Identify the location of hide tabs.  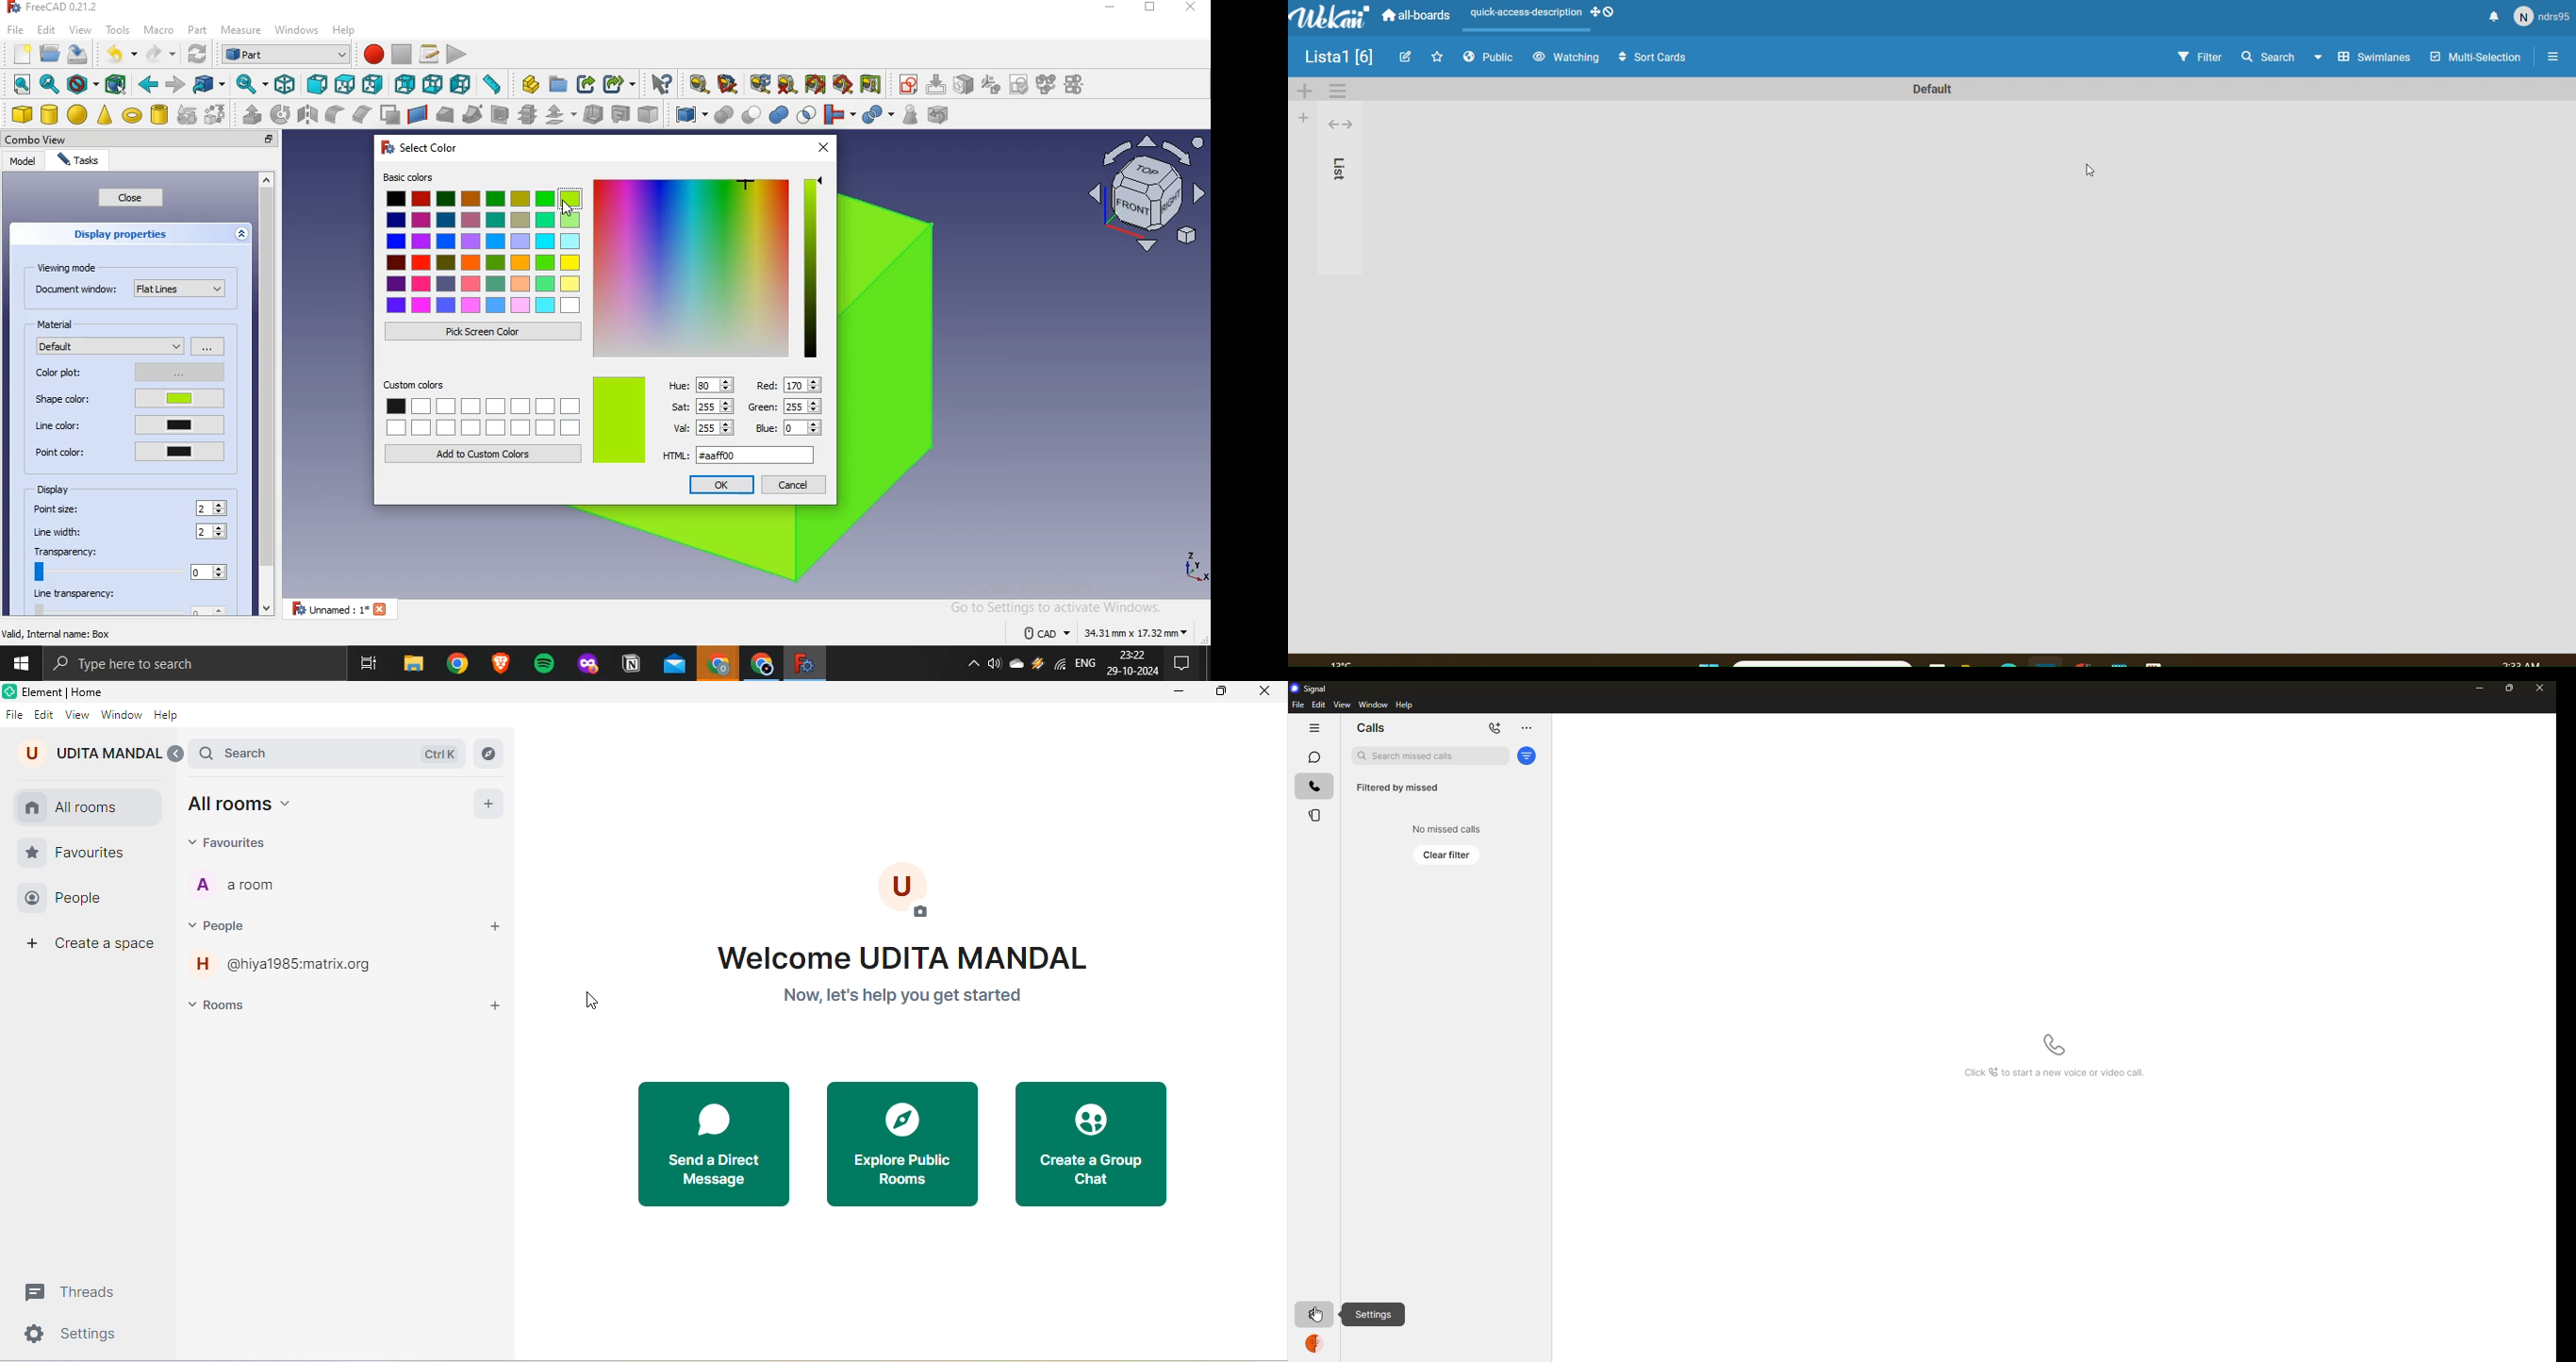
(1314, 728).